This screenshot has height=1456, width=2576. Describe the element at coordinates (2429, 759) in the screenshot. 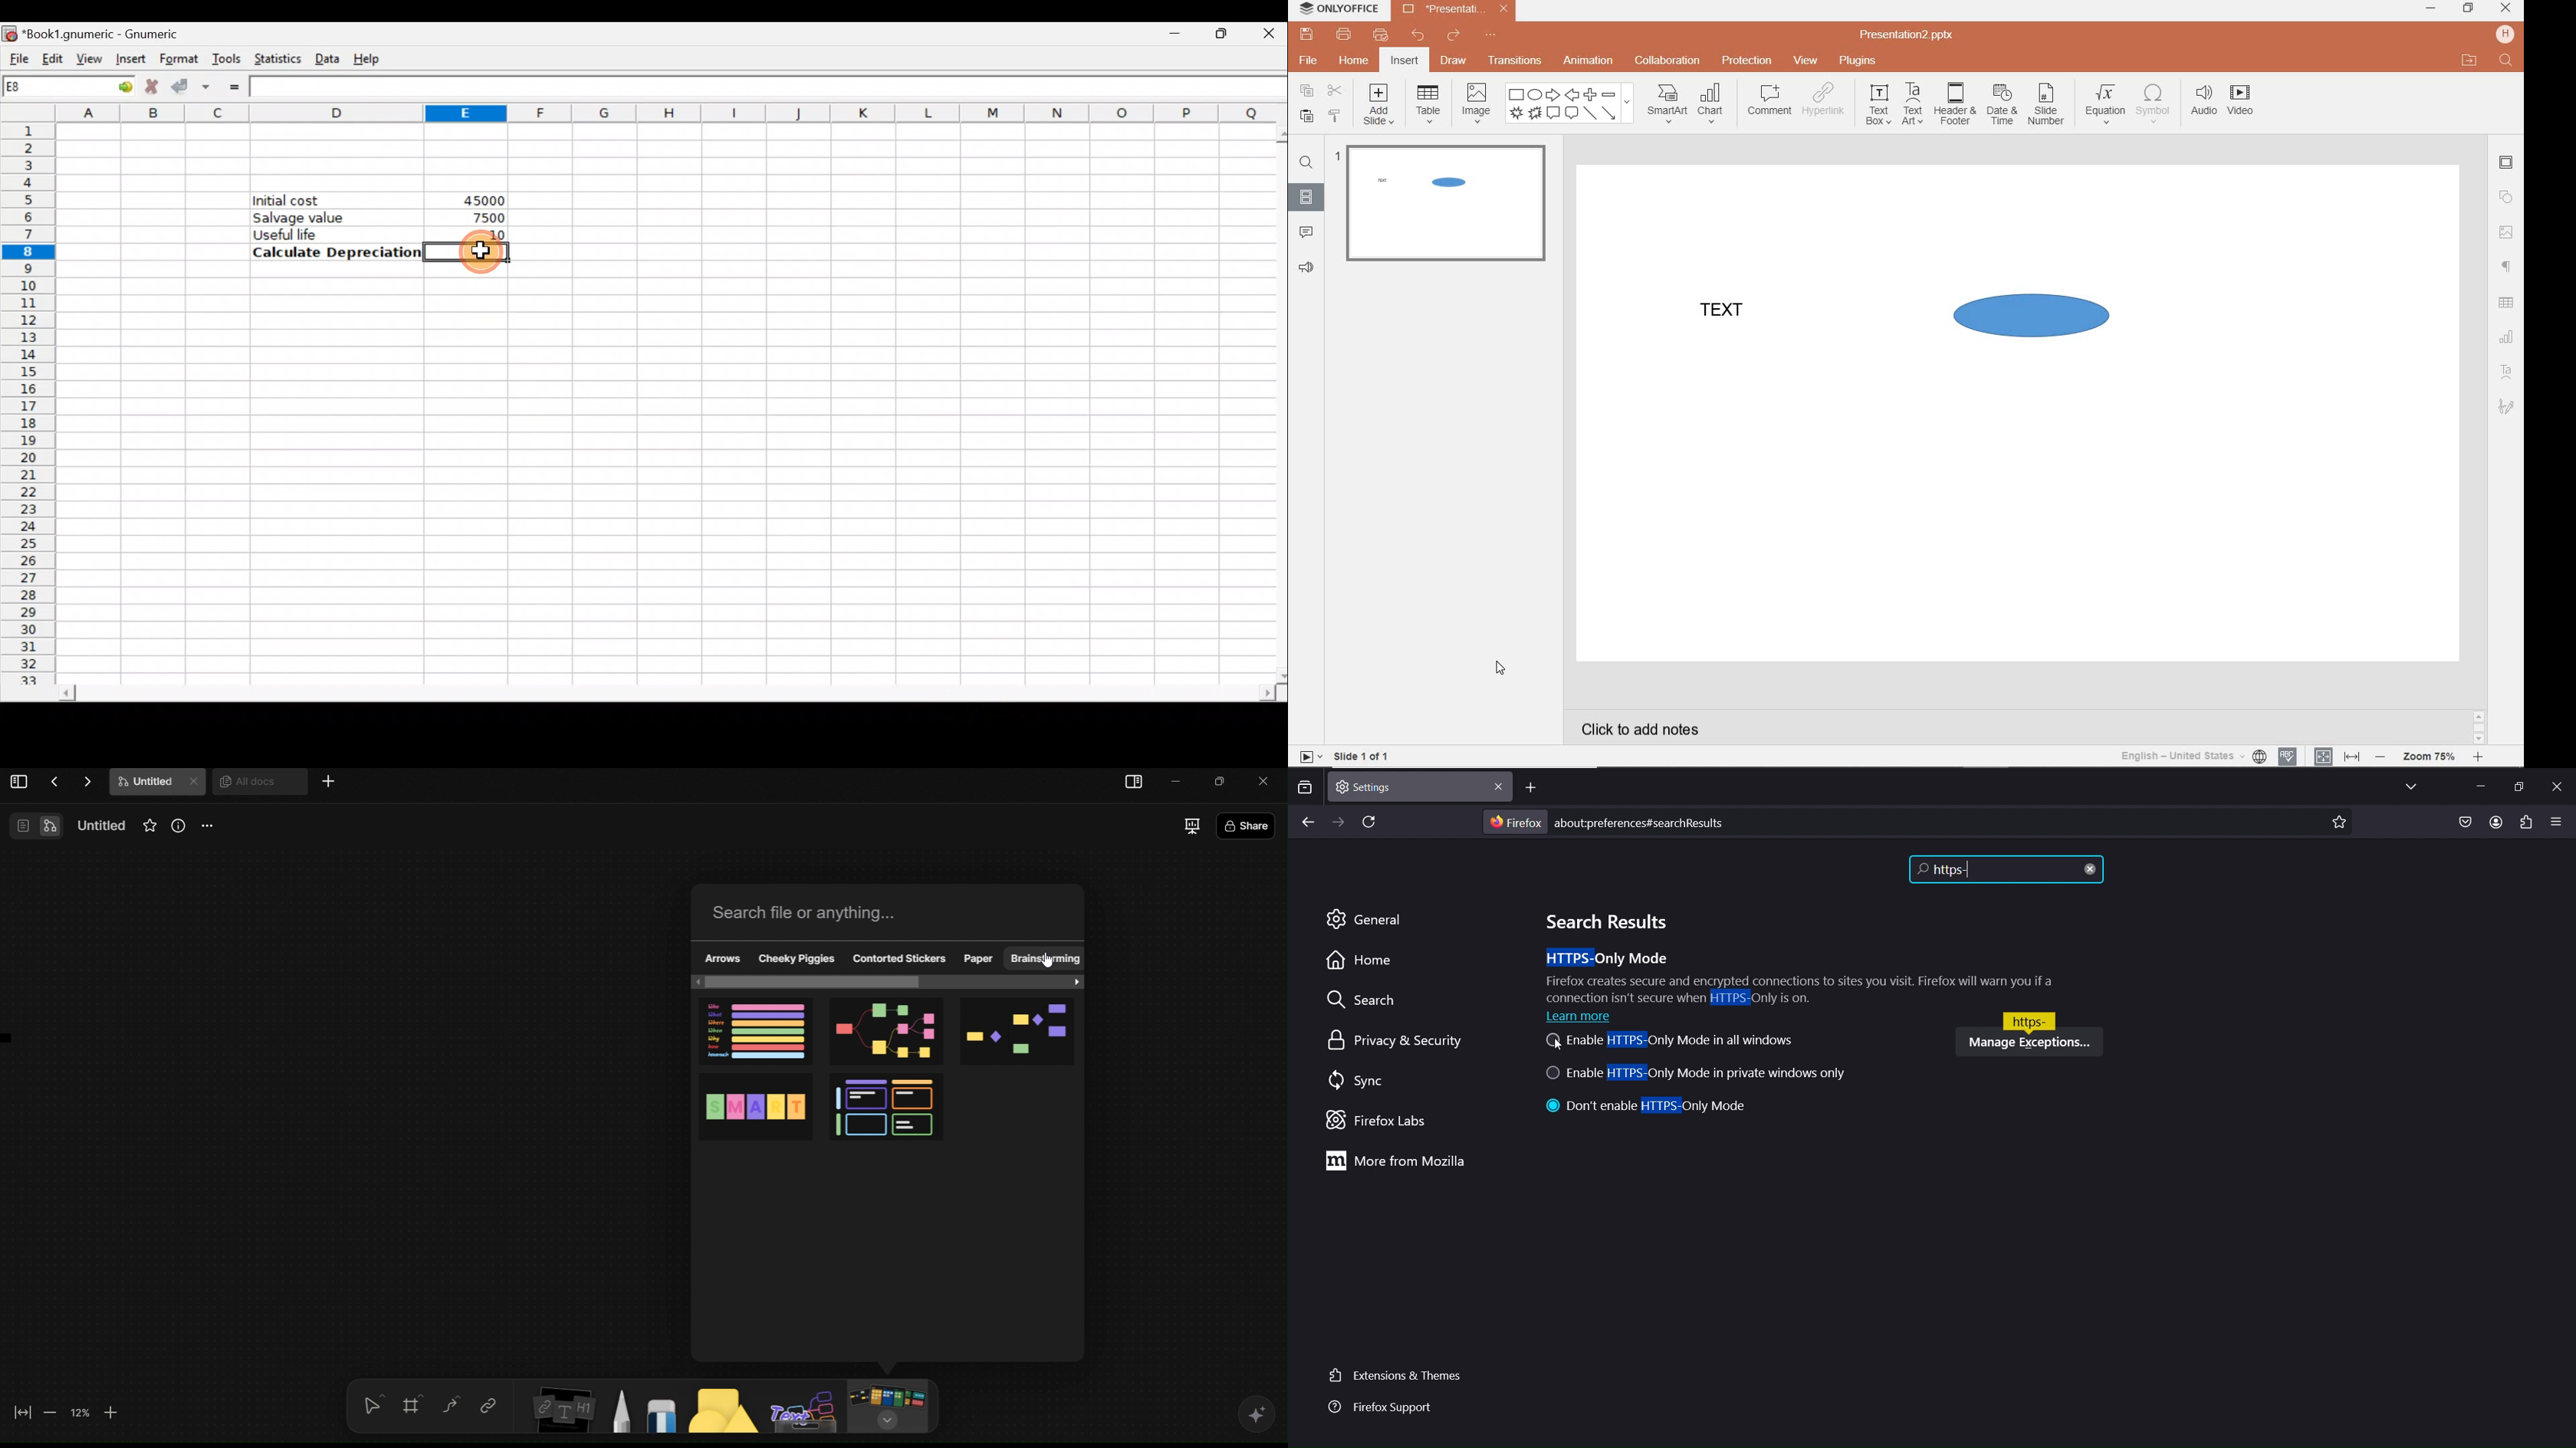

I see `ZOOM` at that location.